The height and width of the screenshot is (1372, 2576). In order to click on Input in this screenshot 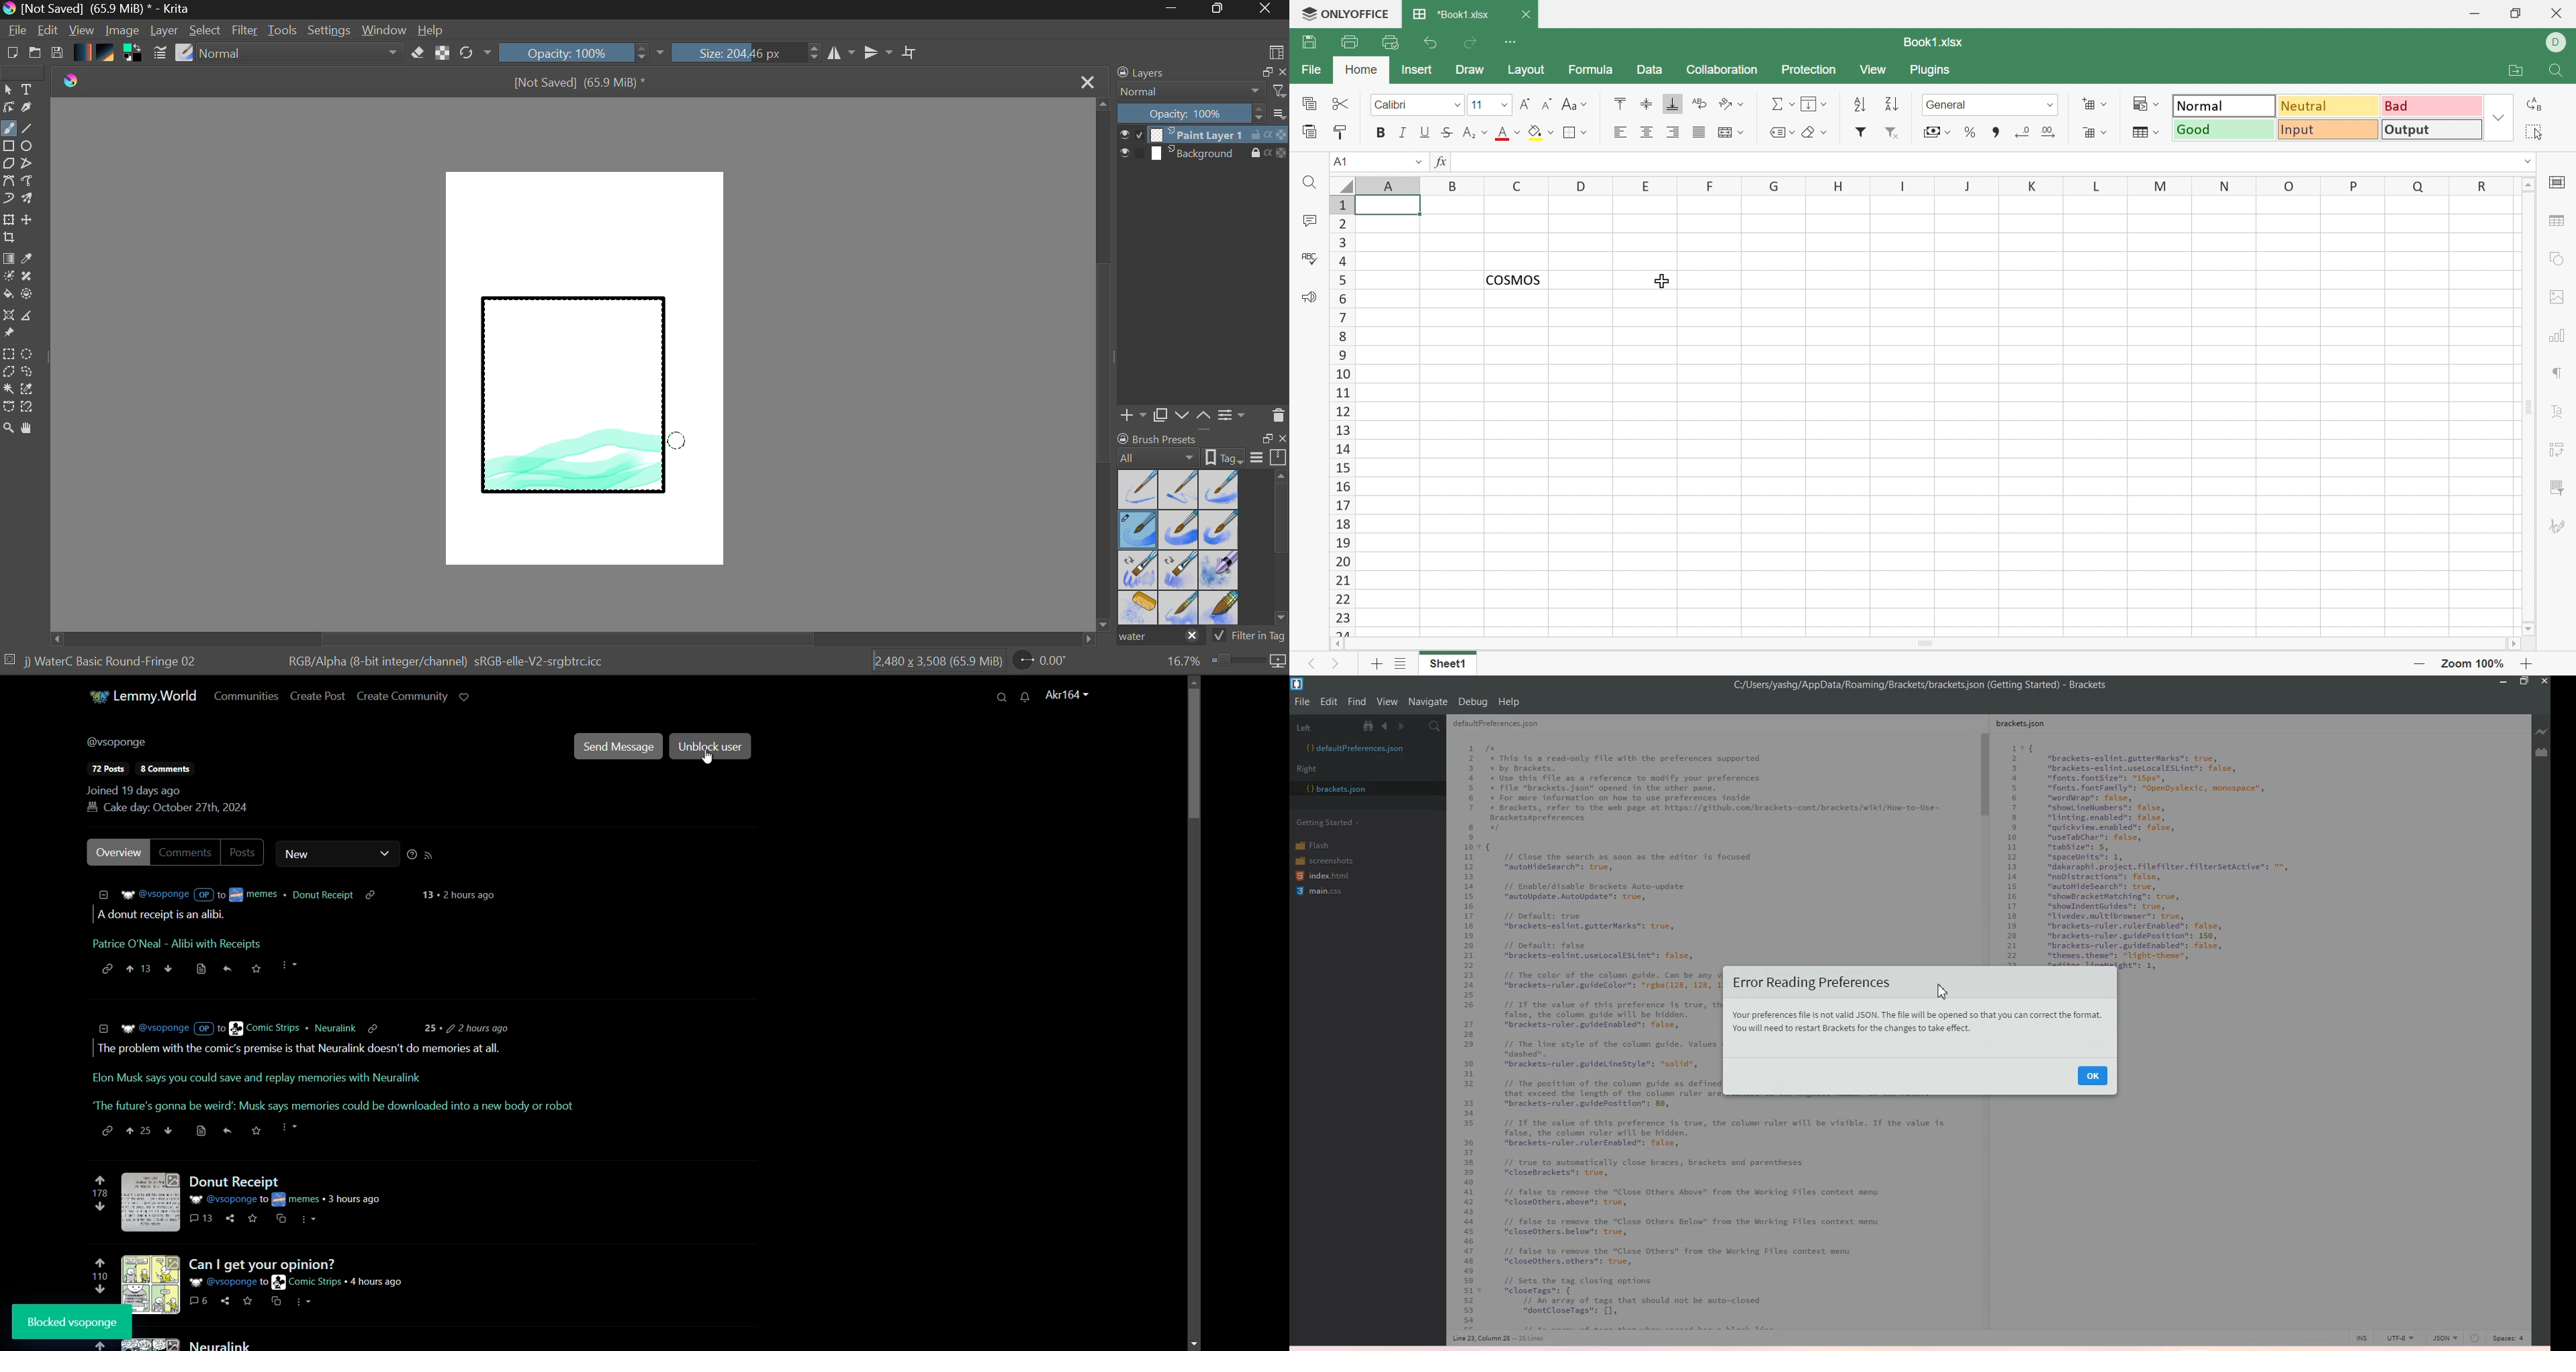, I will do `click(2327, 130)`.